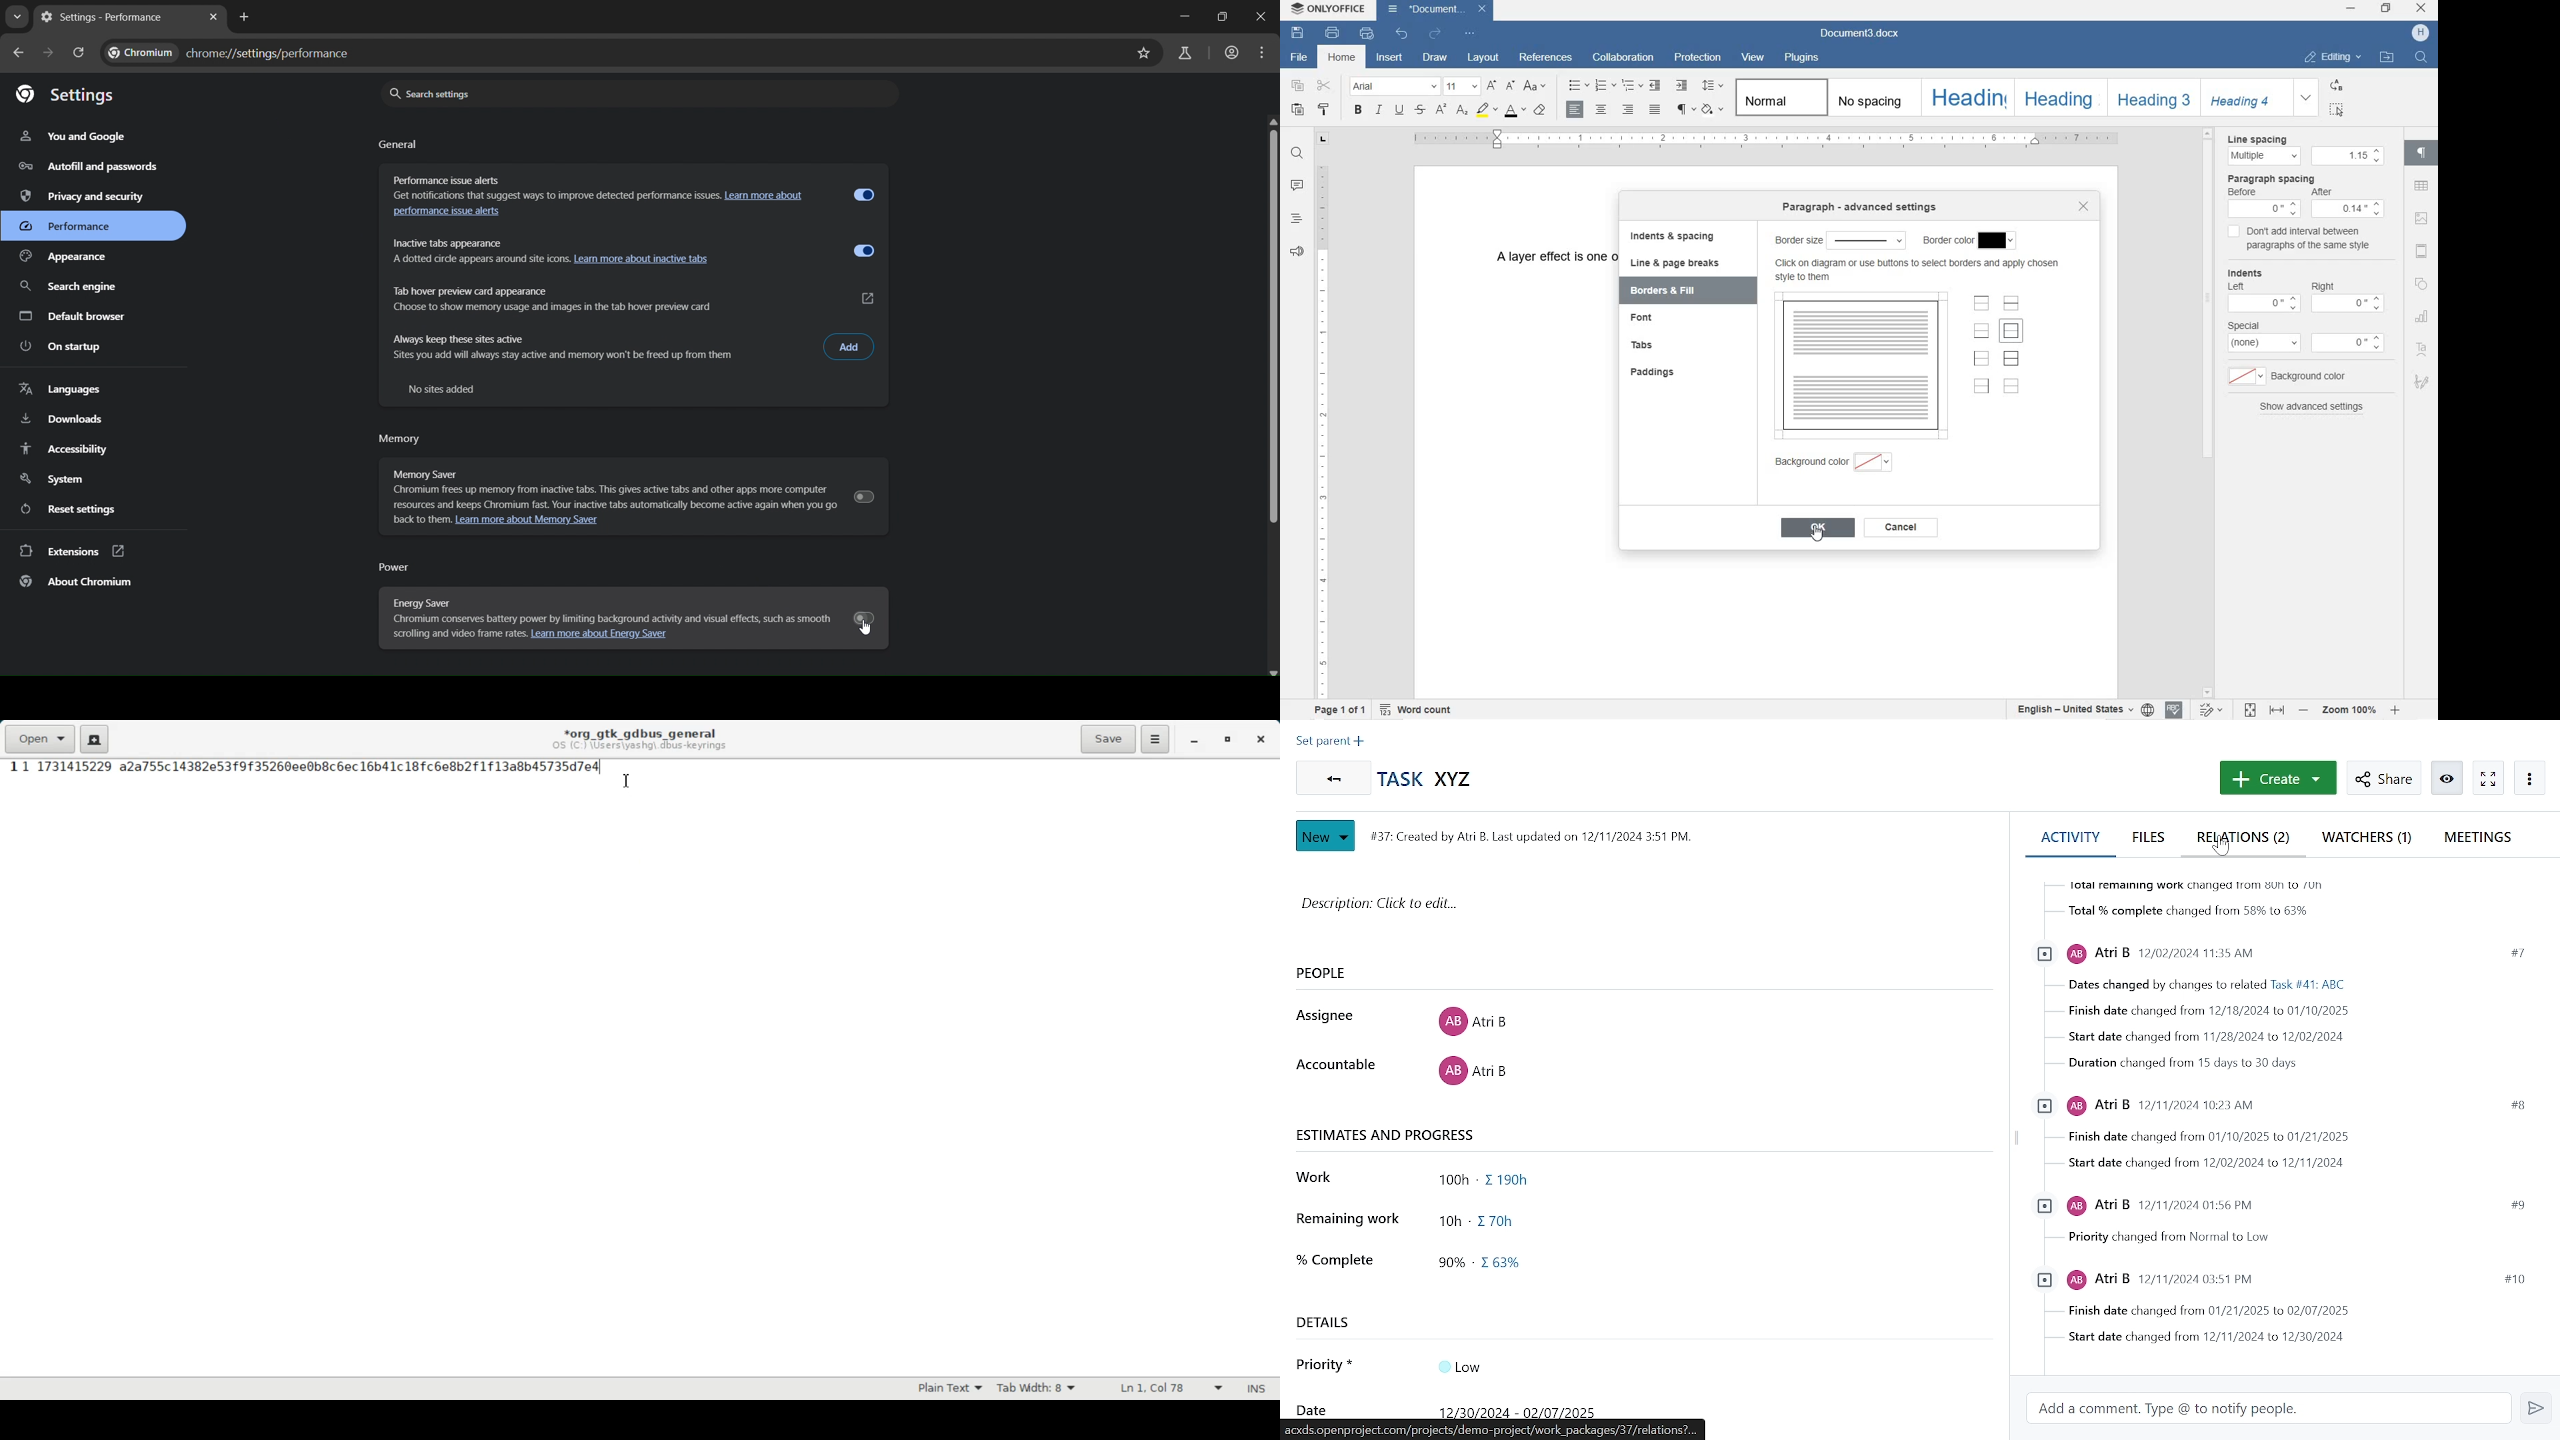 The image size is (2576, 1456). I want to click on BOLD, so click(1359, 110).